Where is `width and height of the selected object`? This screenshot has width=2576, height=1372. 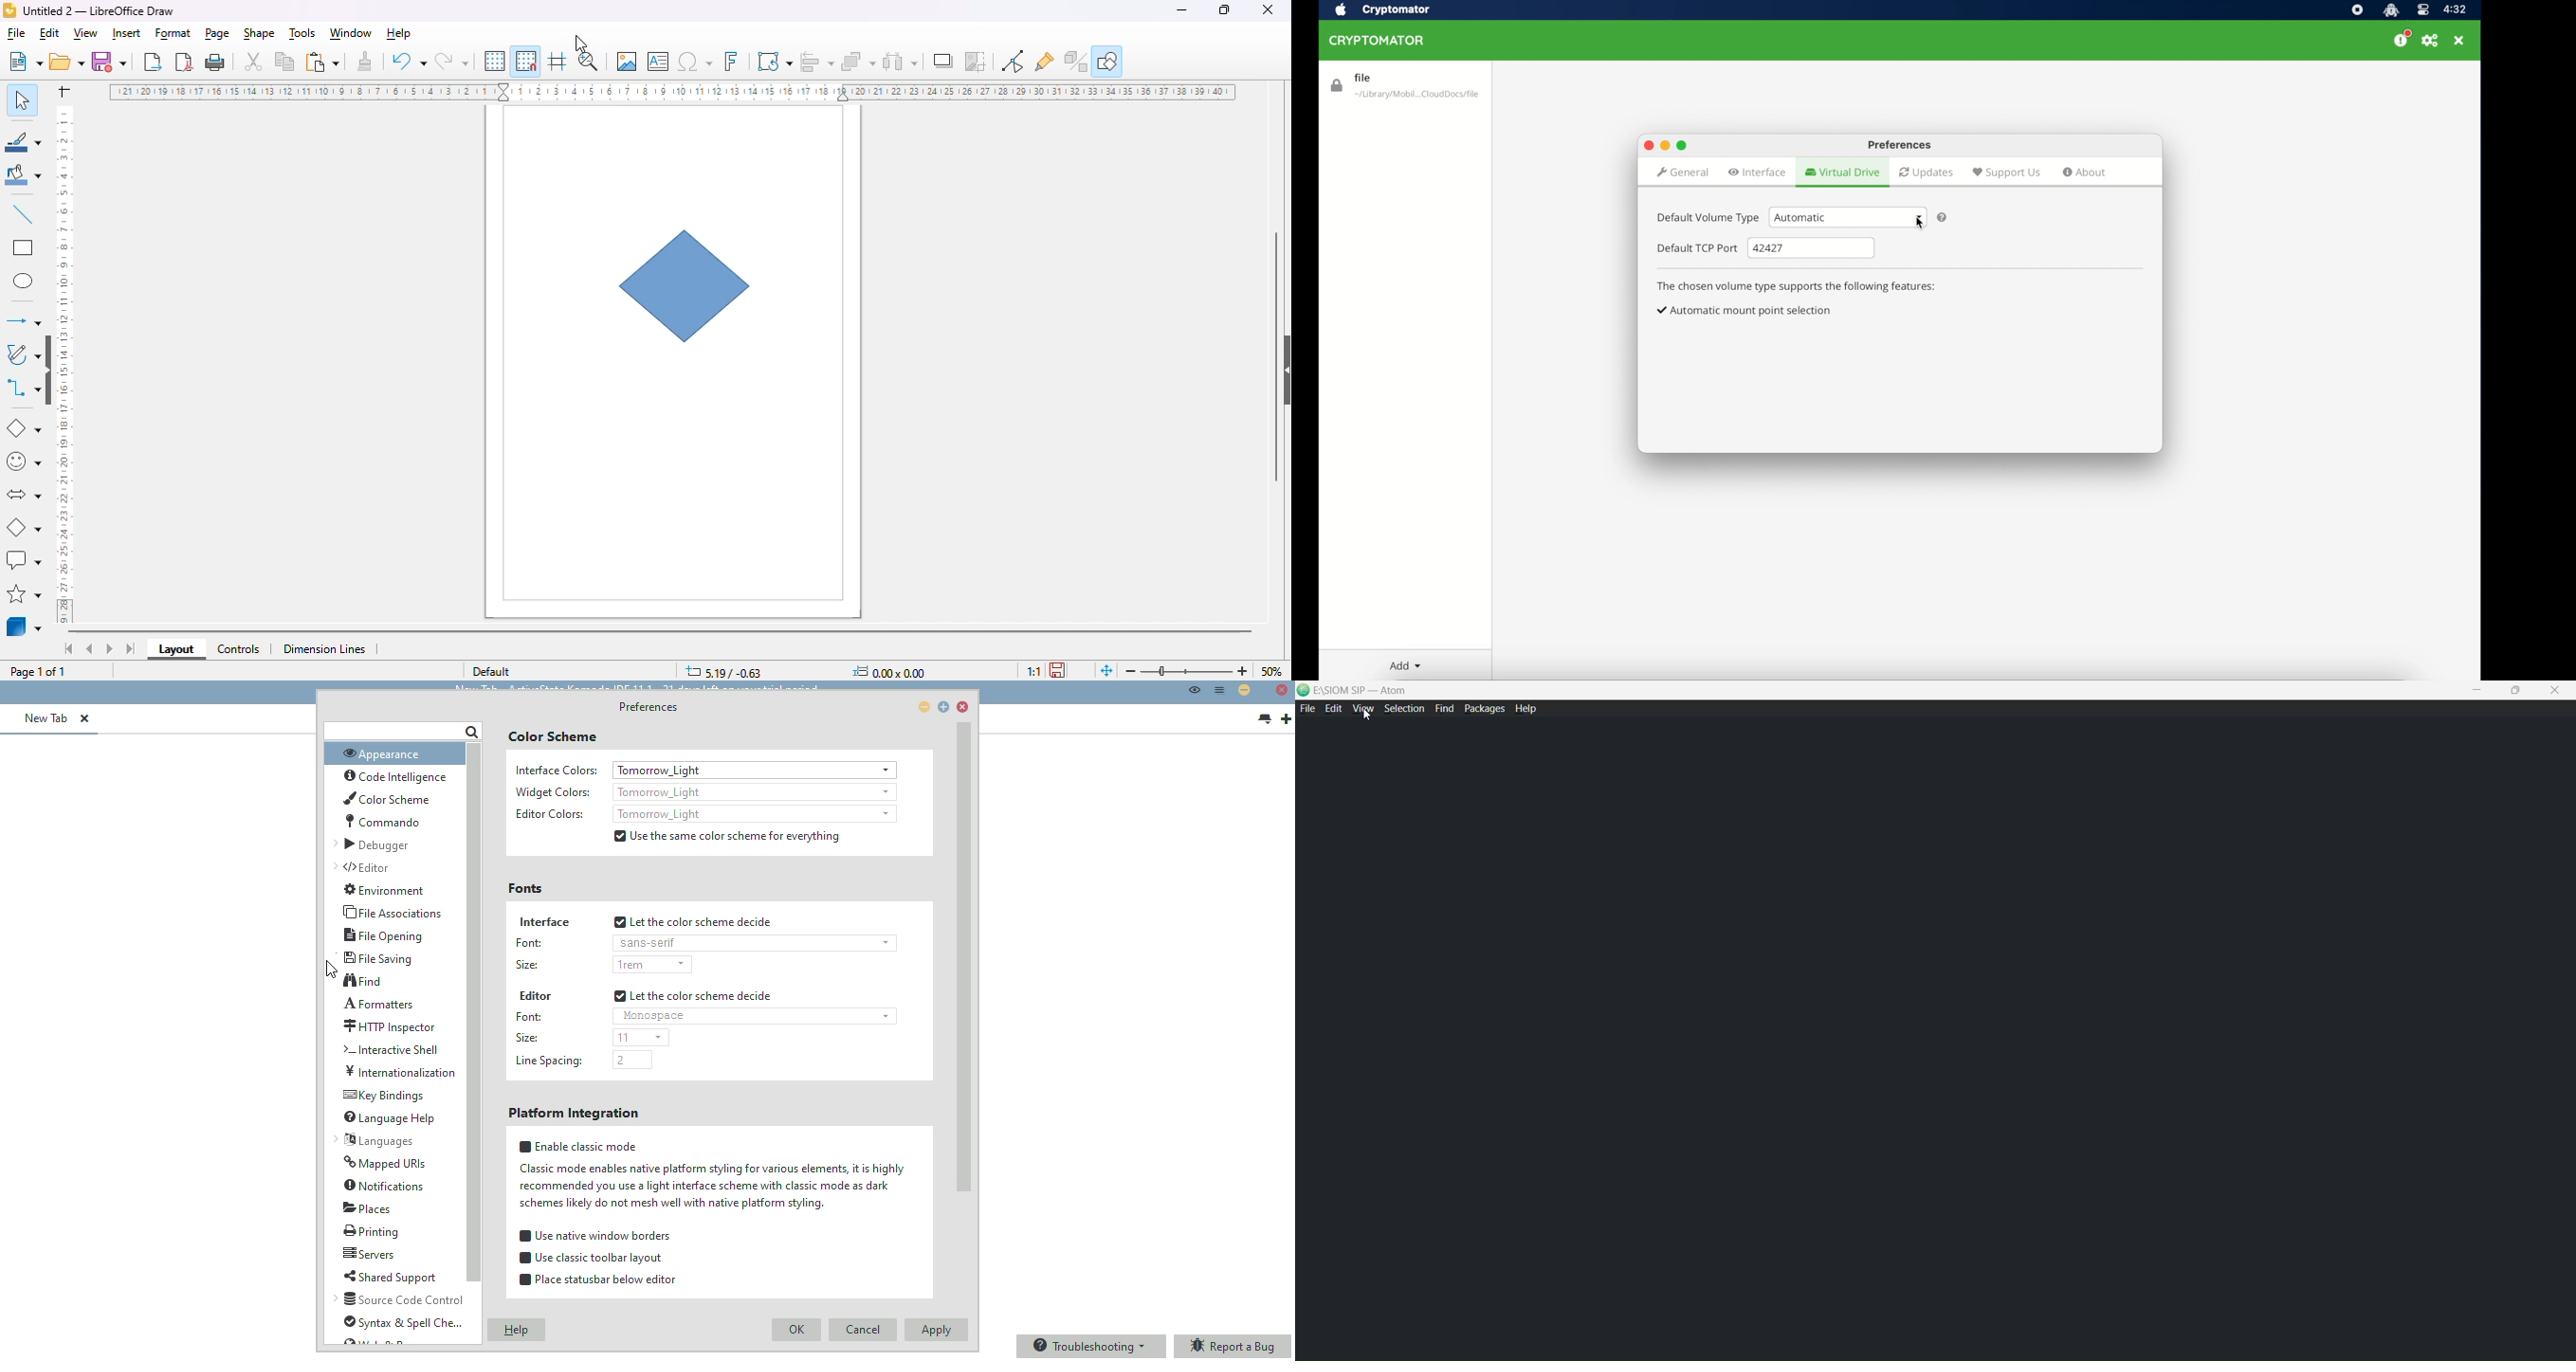 width and height of the selected object is located at coordinates (891, 671).